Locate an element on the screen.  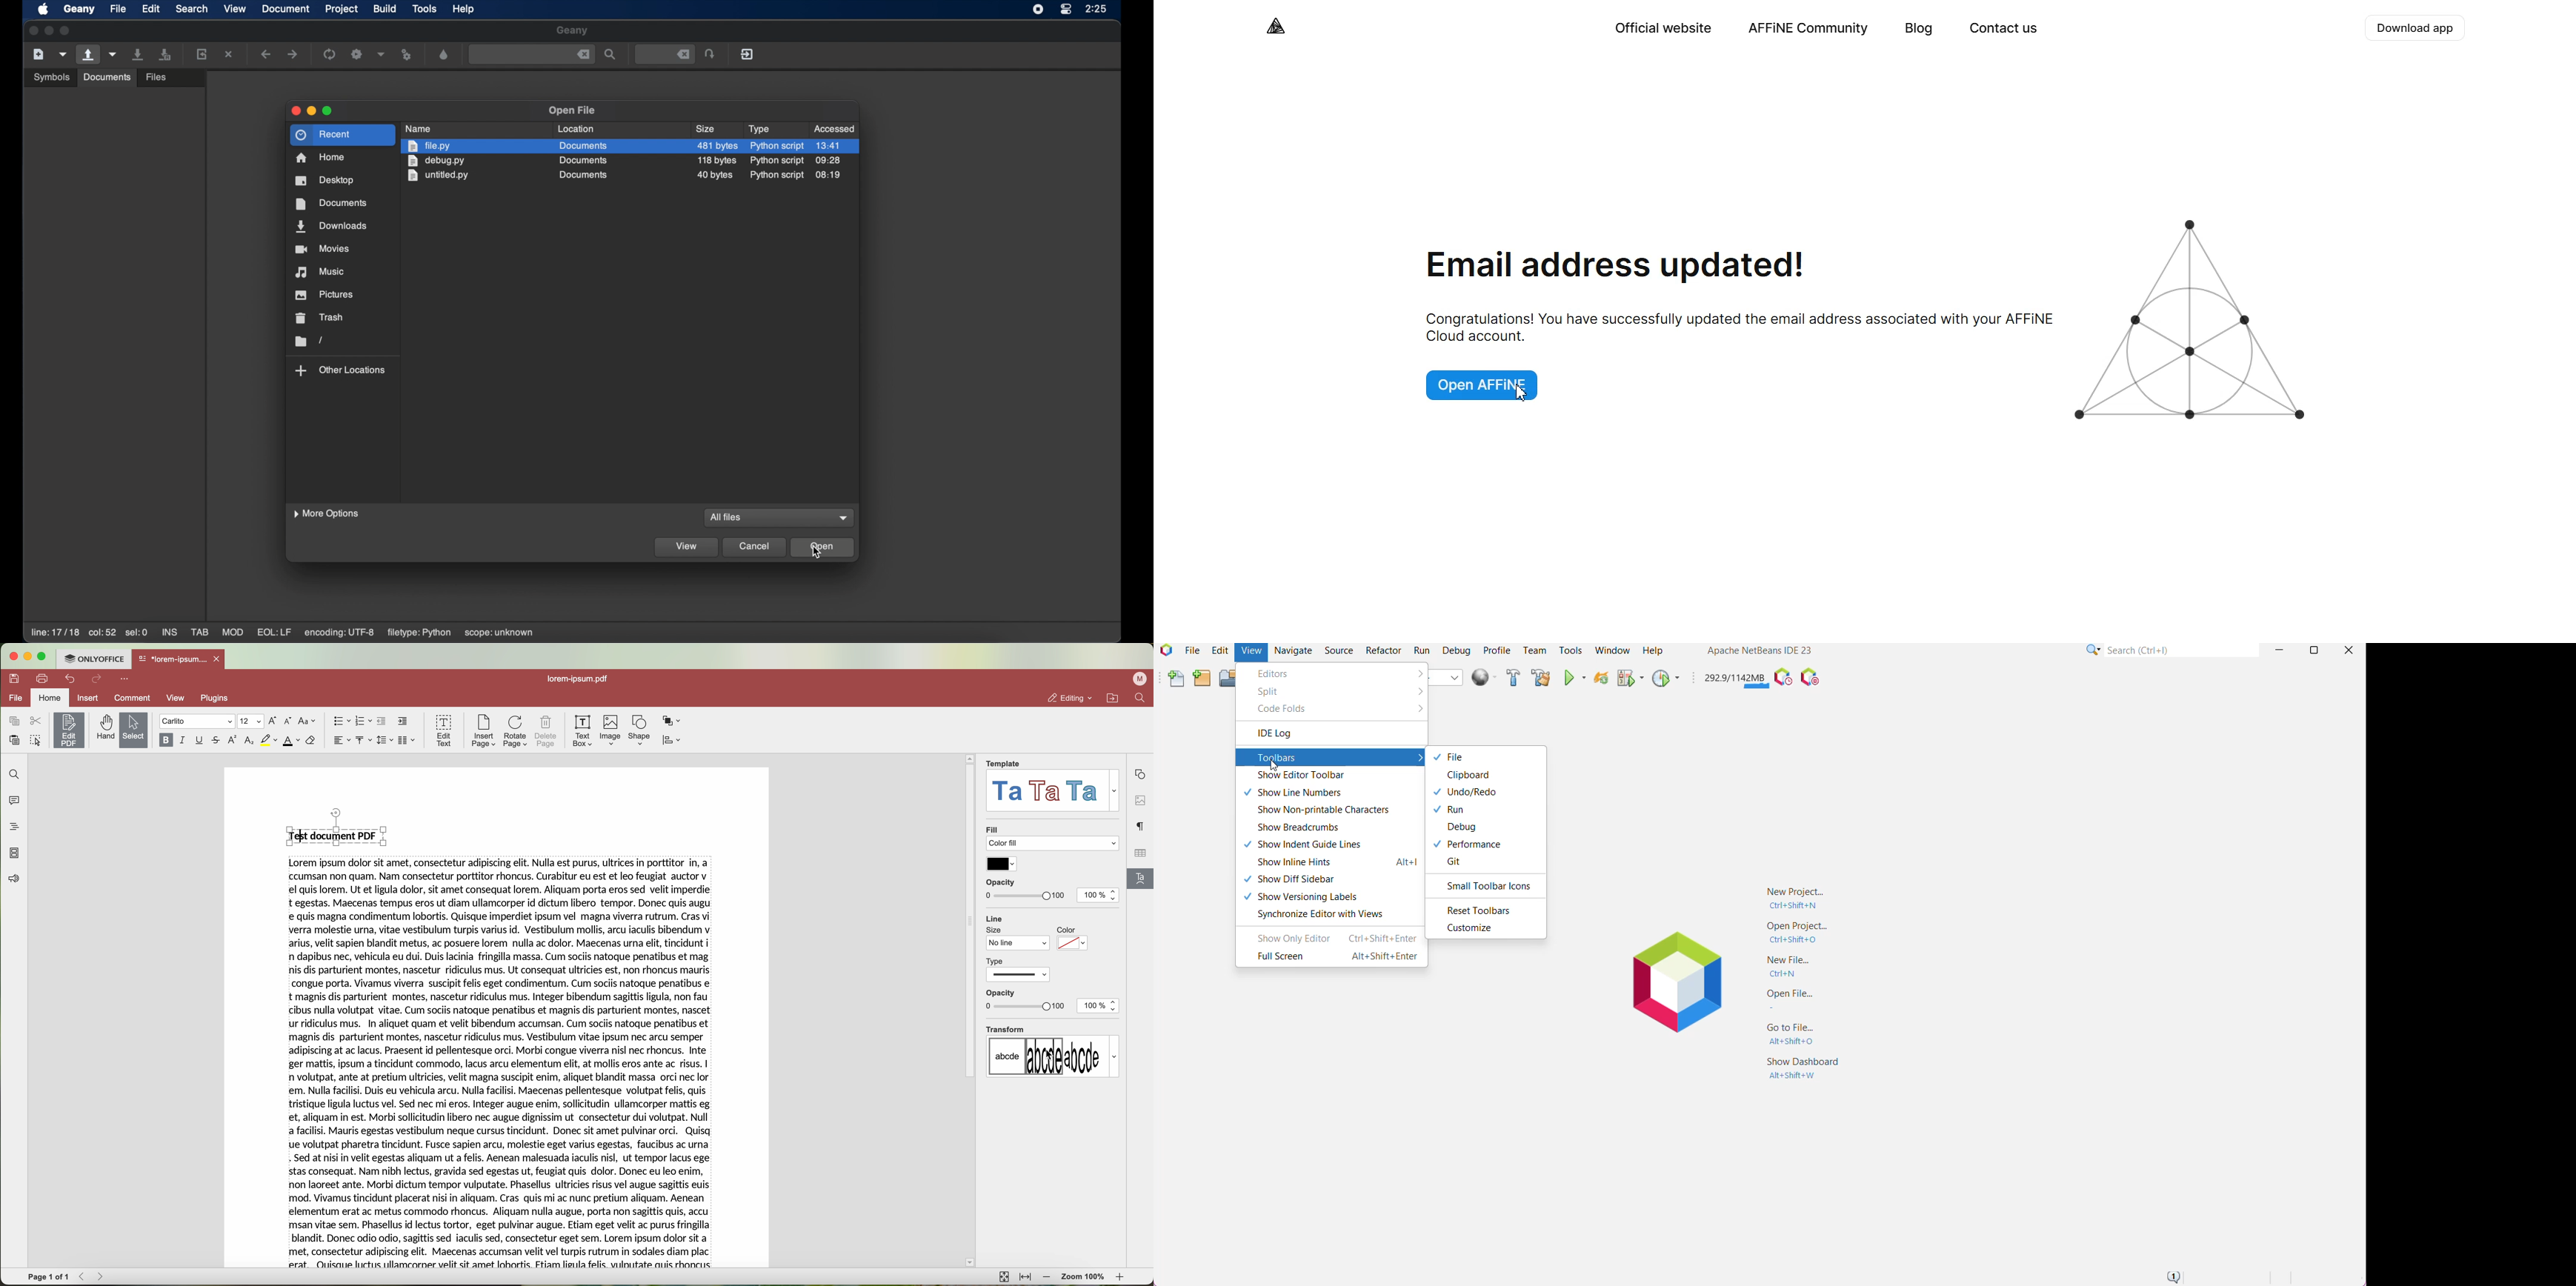
Clean and Build Main Project is located at coordinates (1541, 678).